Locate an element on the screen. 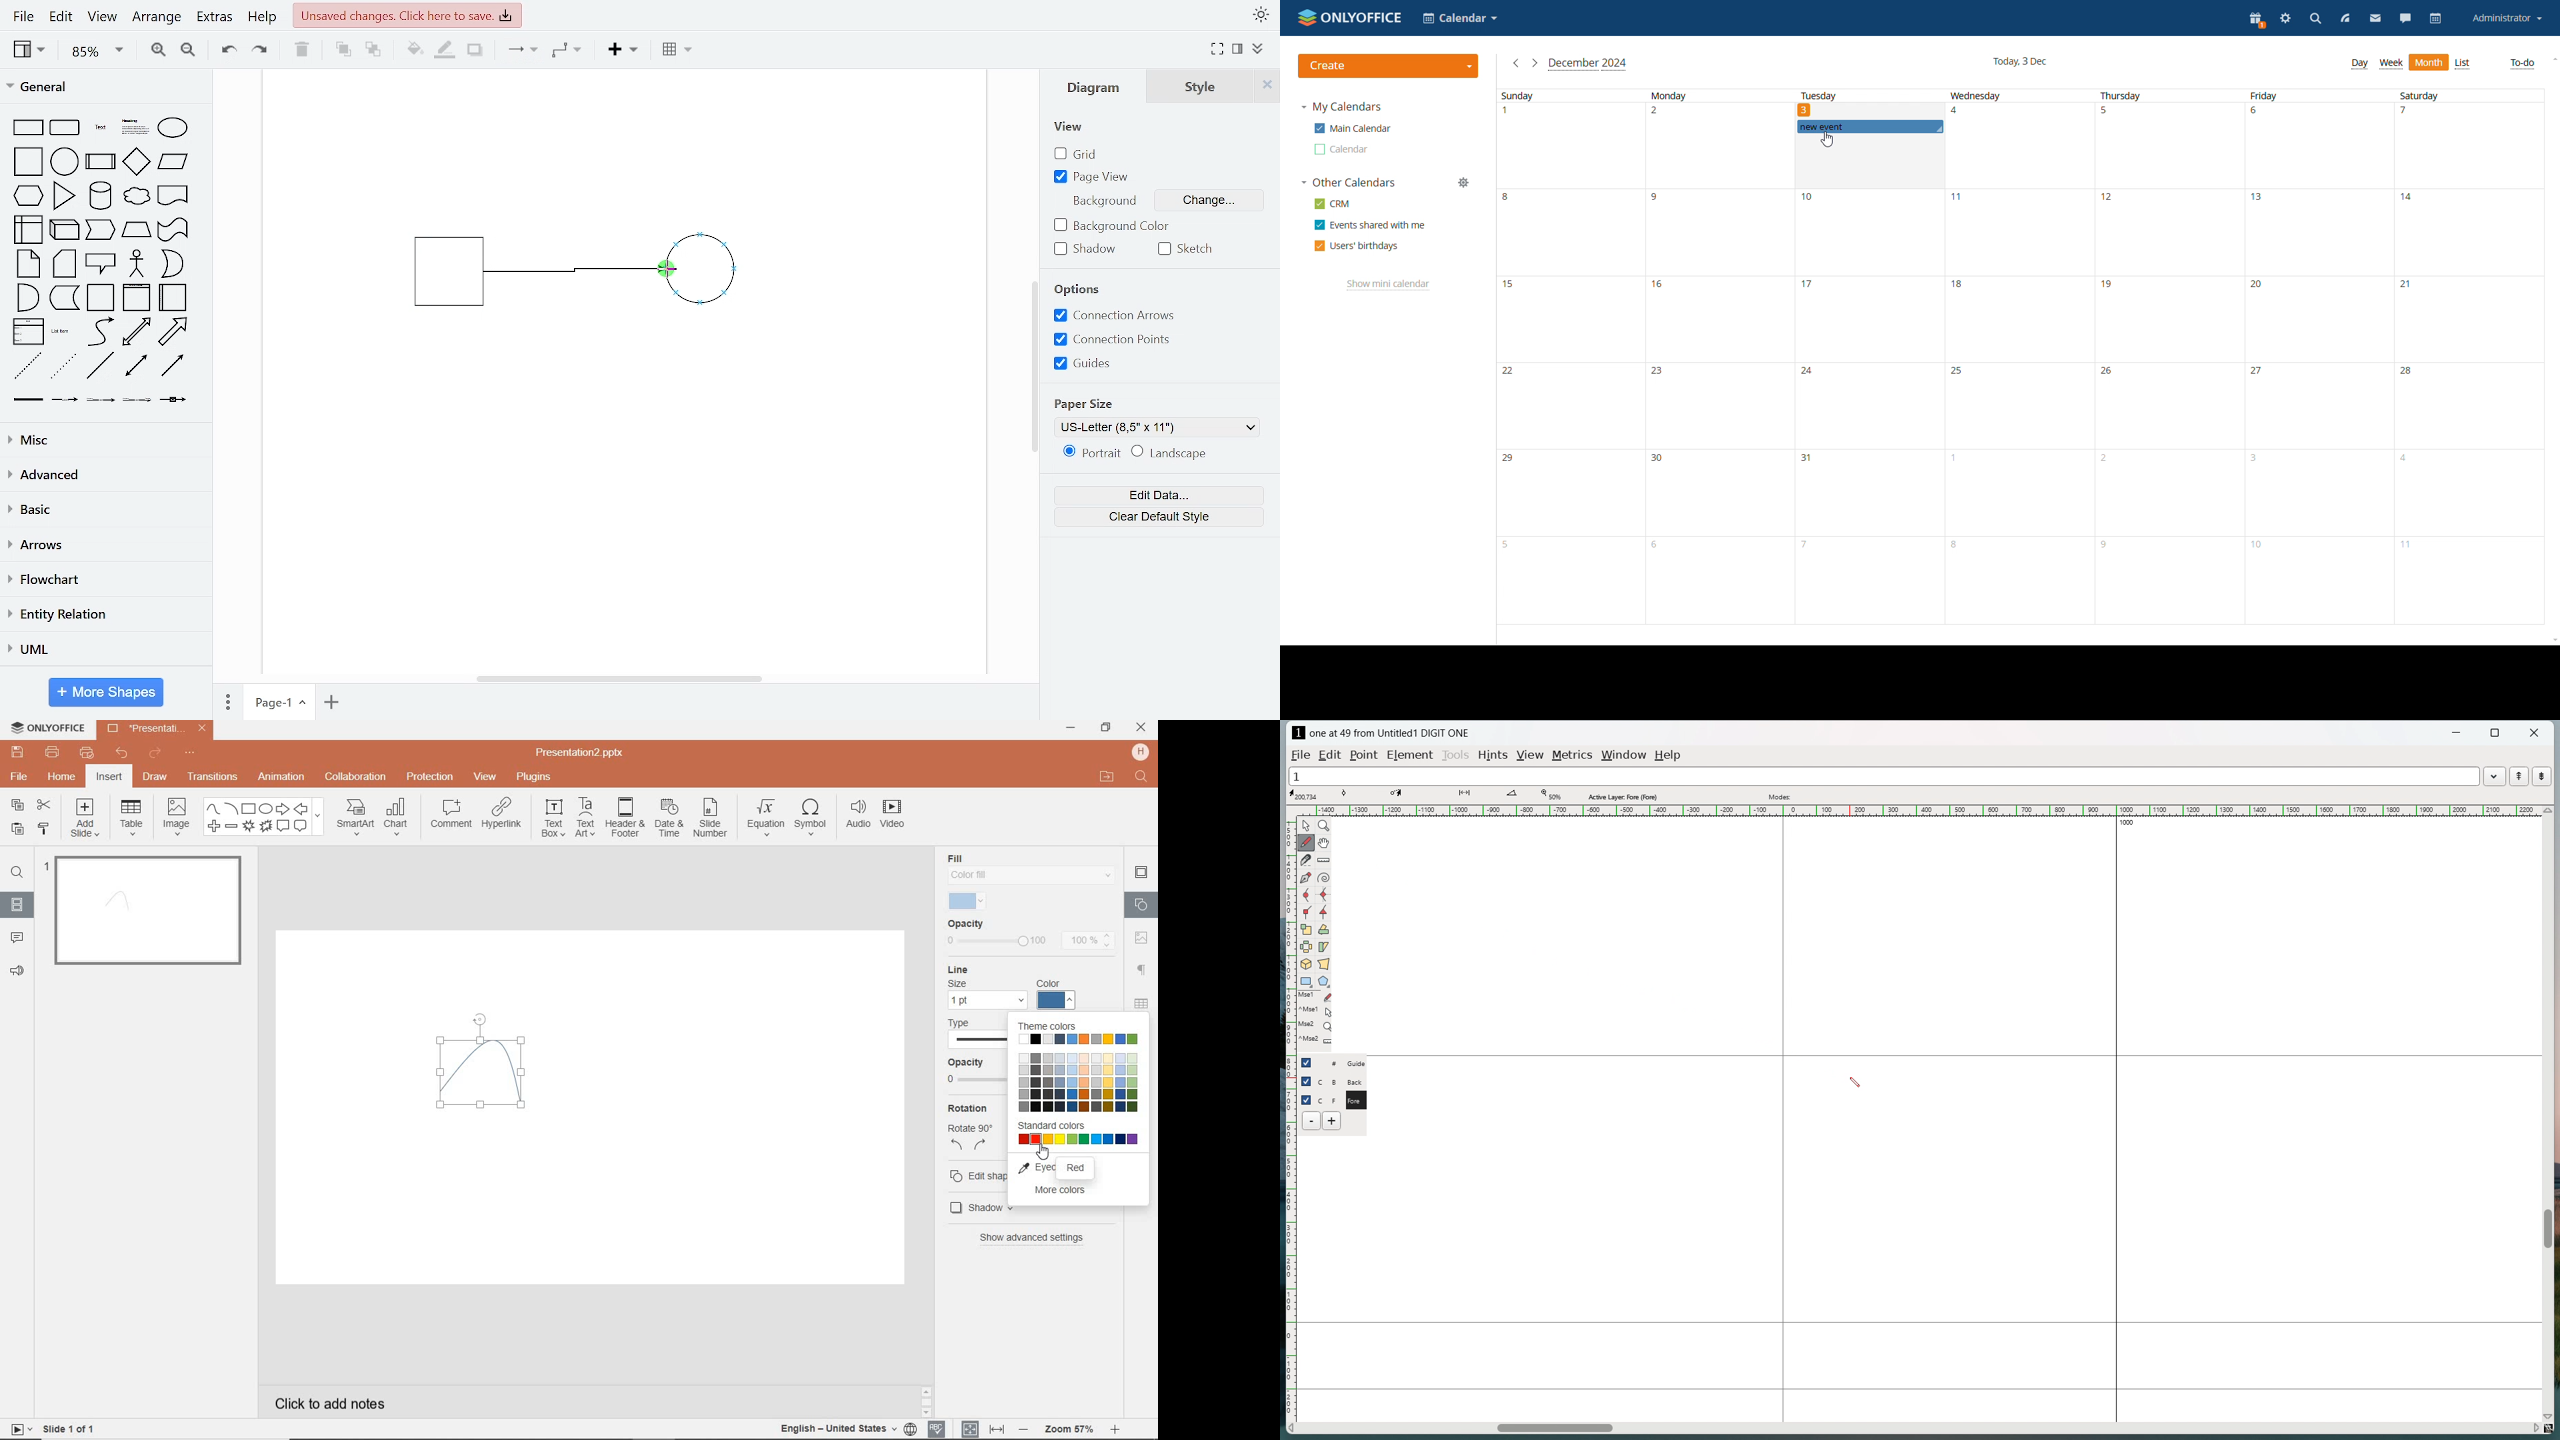 Image resolution: width=2576 pixels, height=1456 pixels. more colors is located at coordinates (1065, 1190).